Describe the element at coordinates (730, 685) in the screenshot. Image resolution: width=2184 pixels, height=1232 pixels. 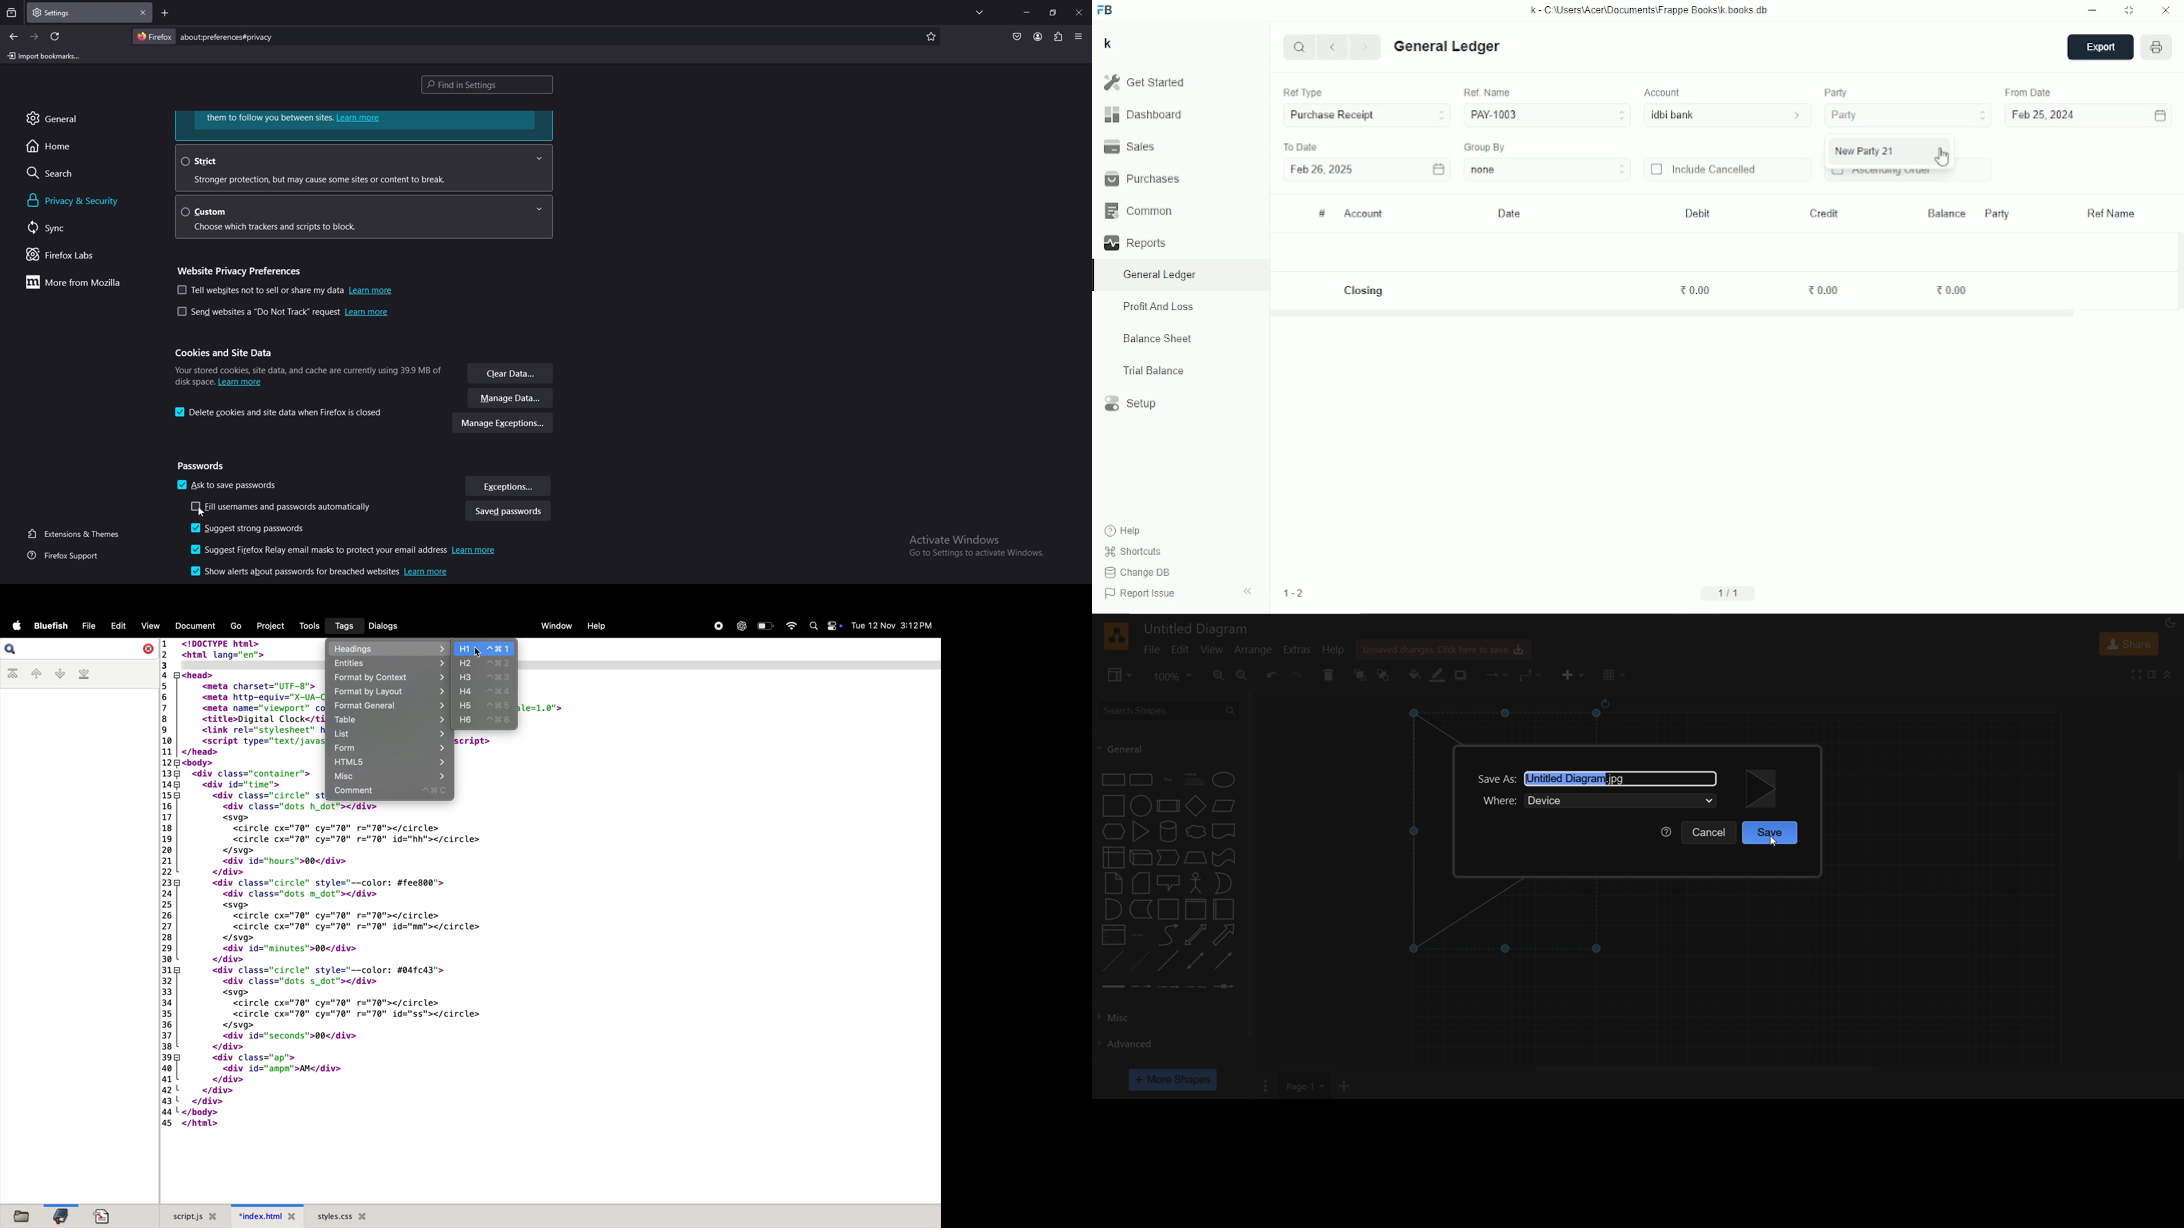
I see `code using html, css, javascript to build a digital clock. The code contains <head> that has a <title> <link> and <script type>. <Body> contains different <id> and <class>` at that location.